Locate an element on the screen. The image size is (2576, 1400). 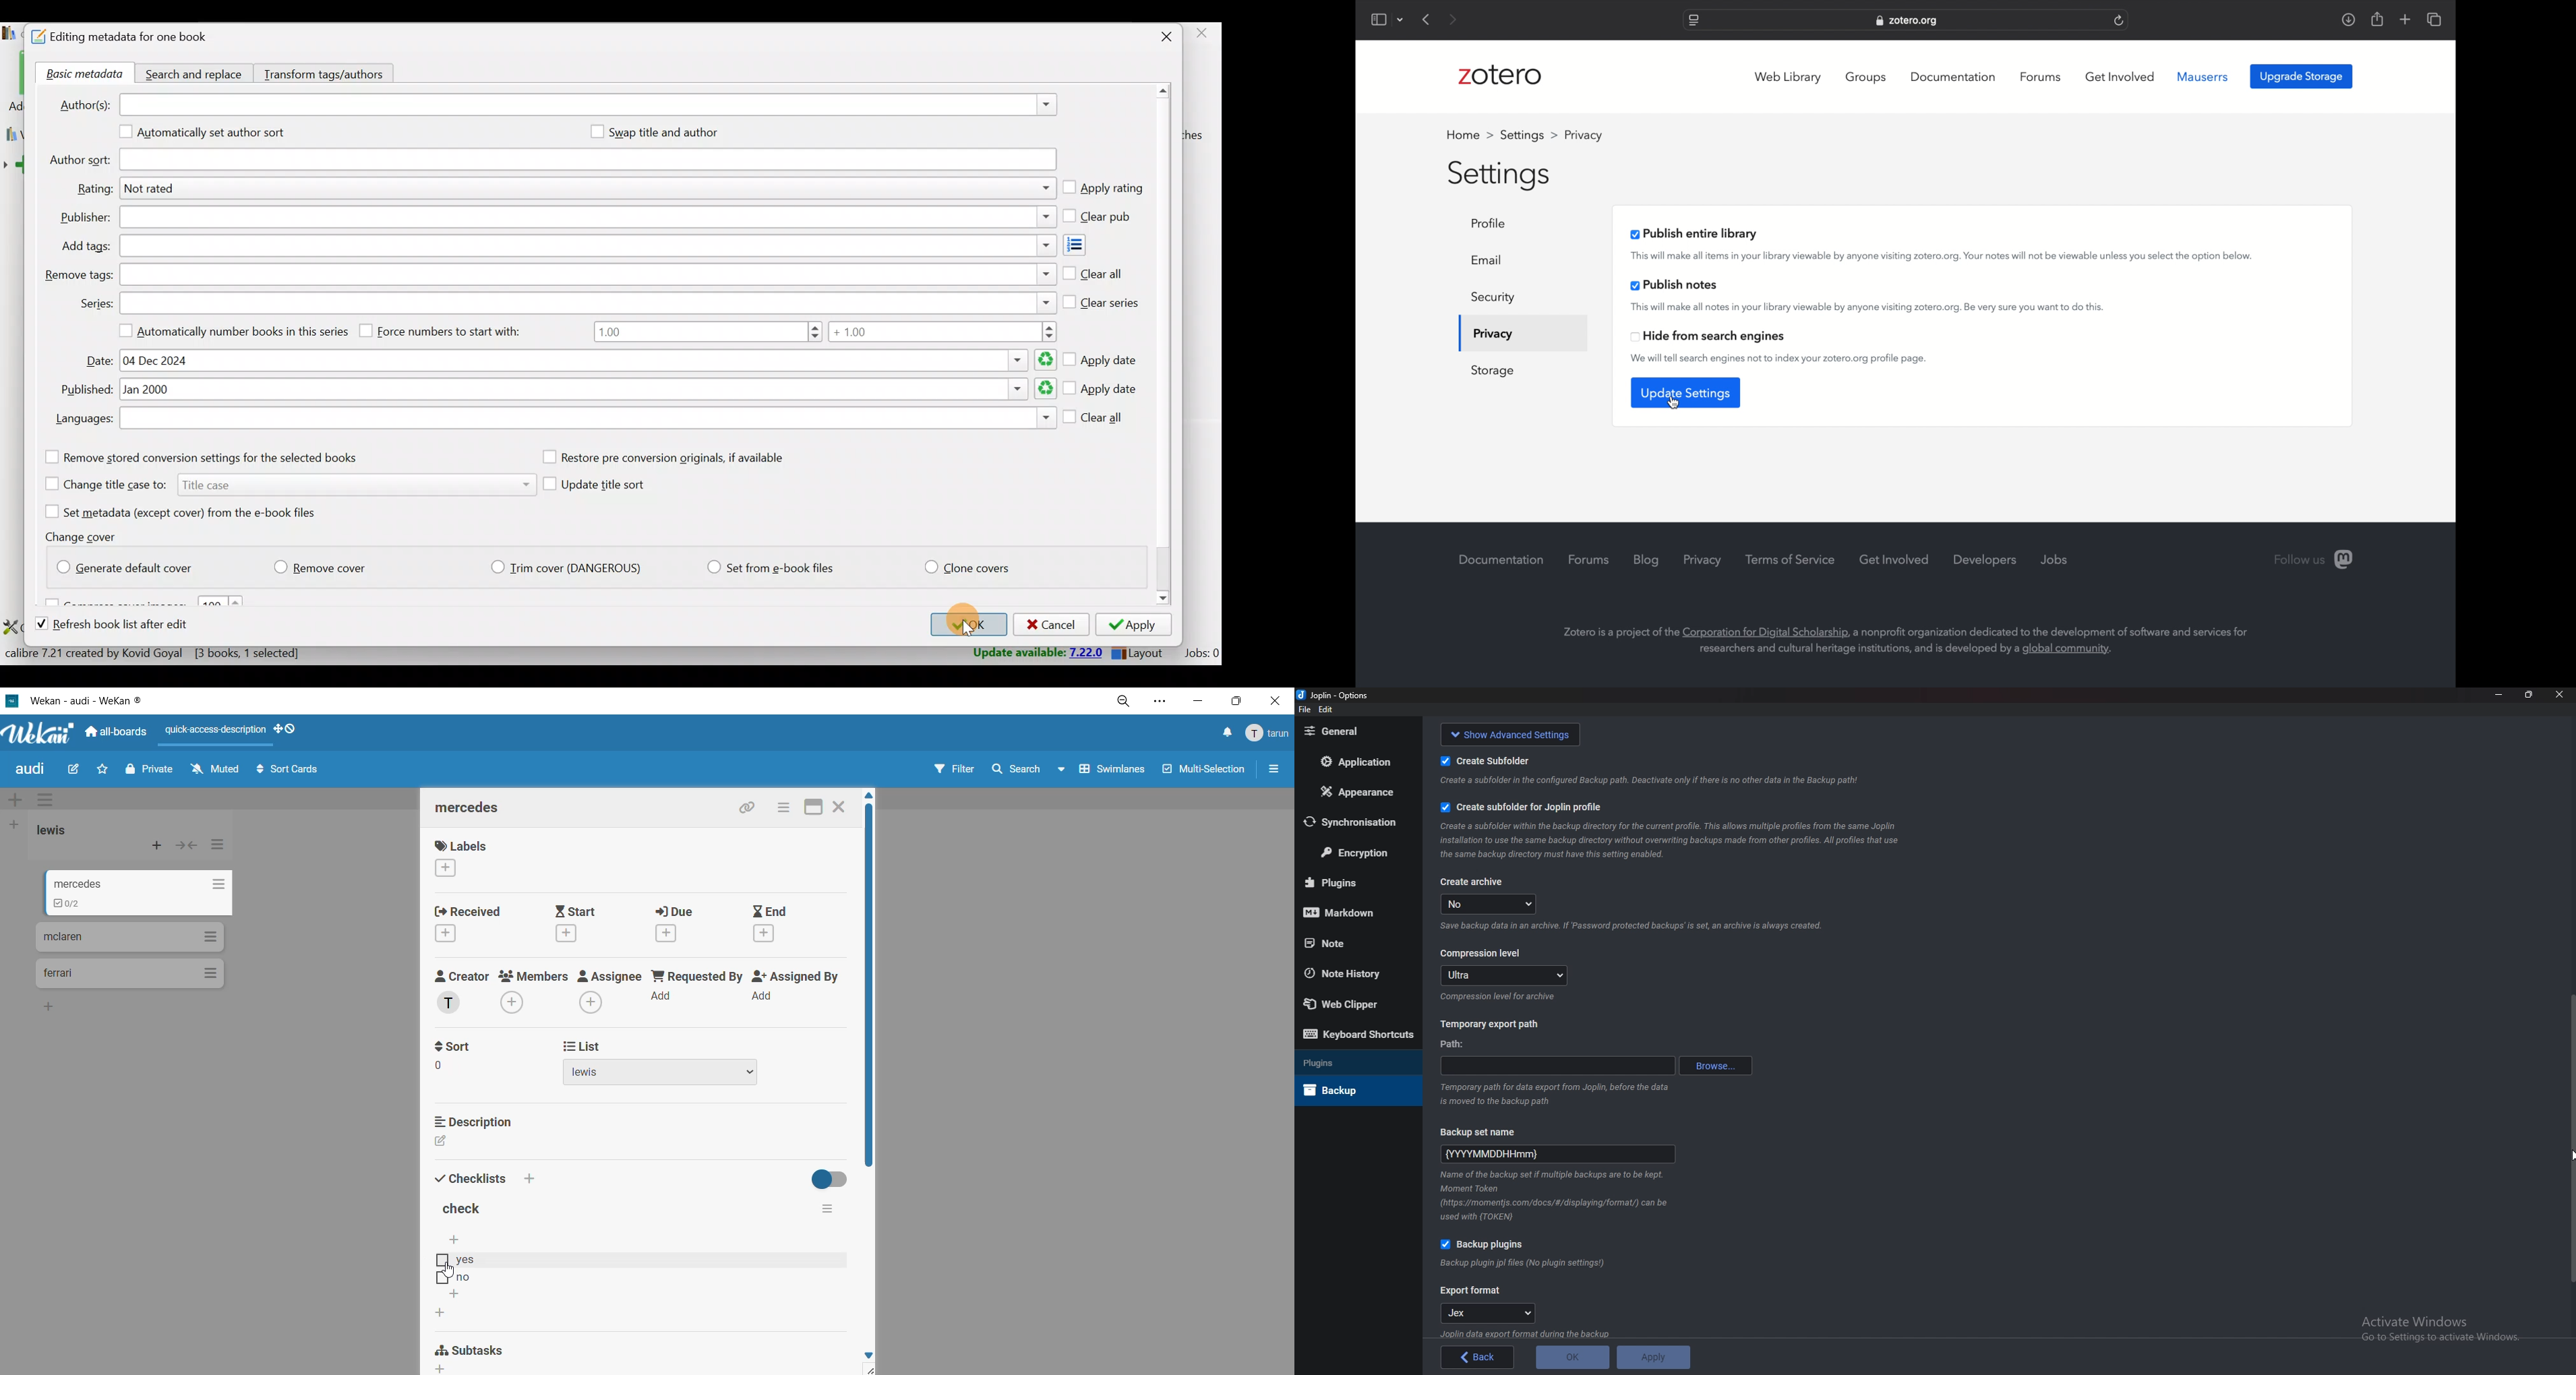
add checklist item is located at coordinates (455, 1295).